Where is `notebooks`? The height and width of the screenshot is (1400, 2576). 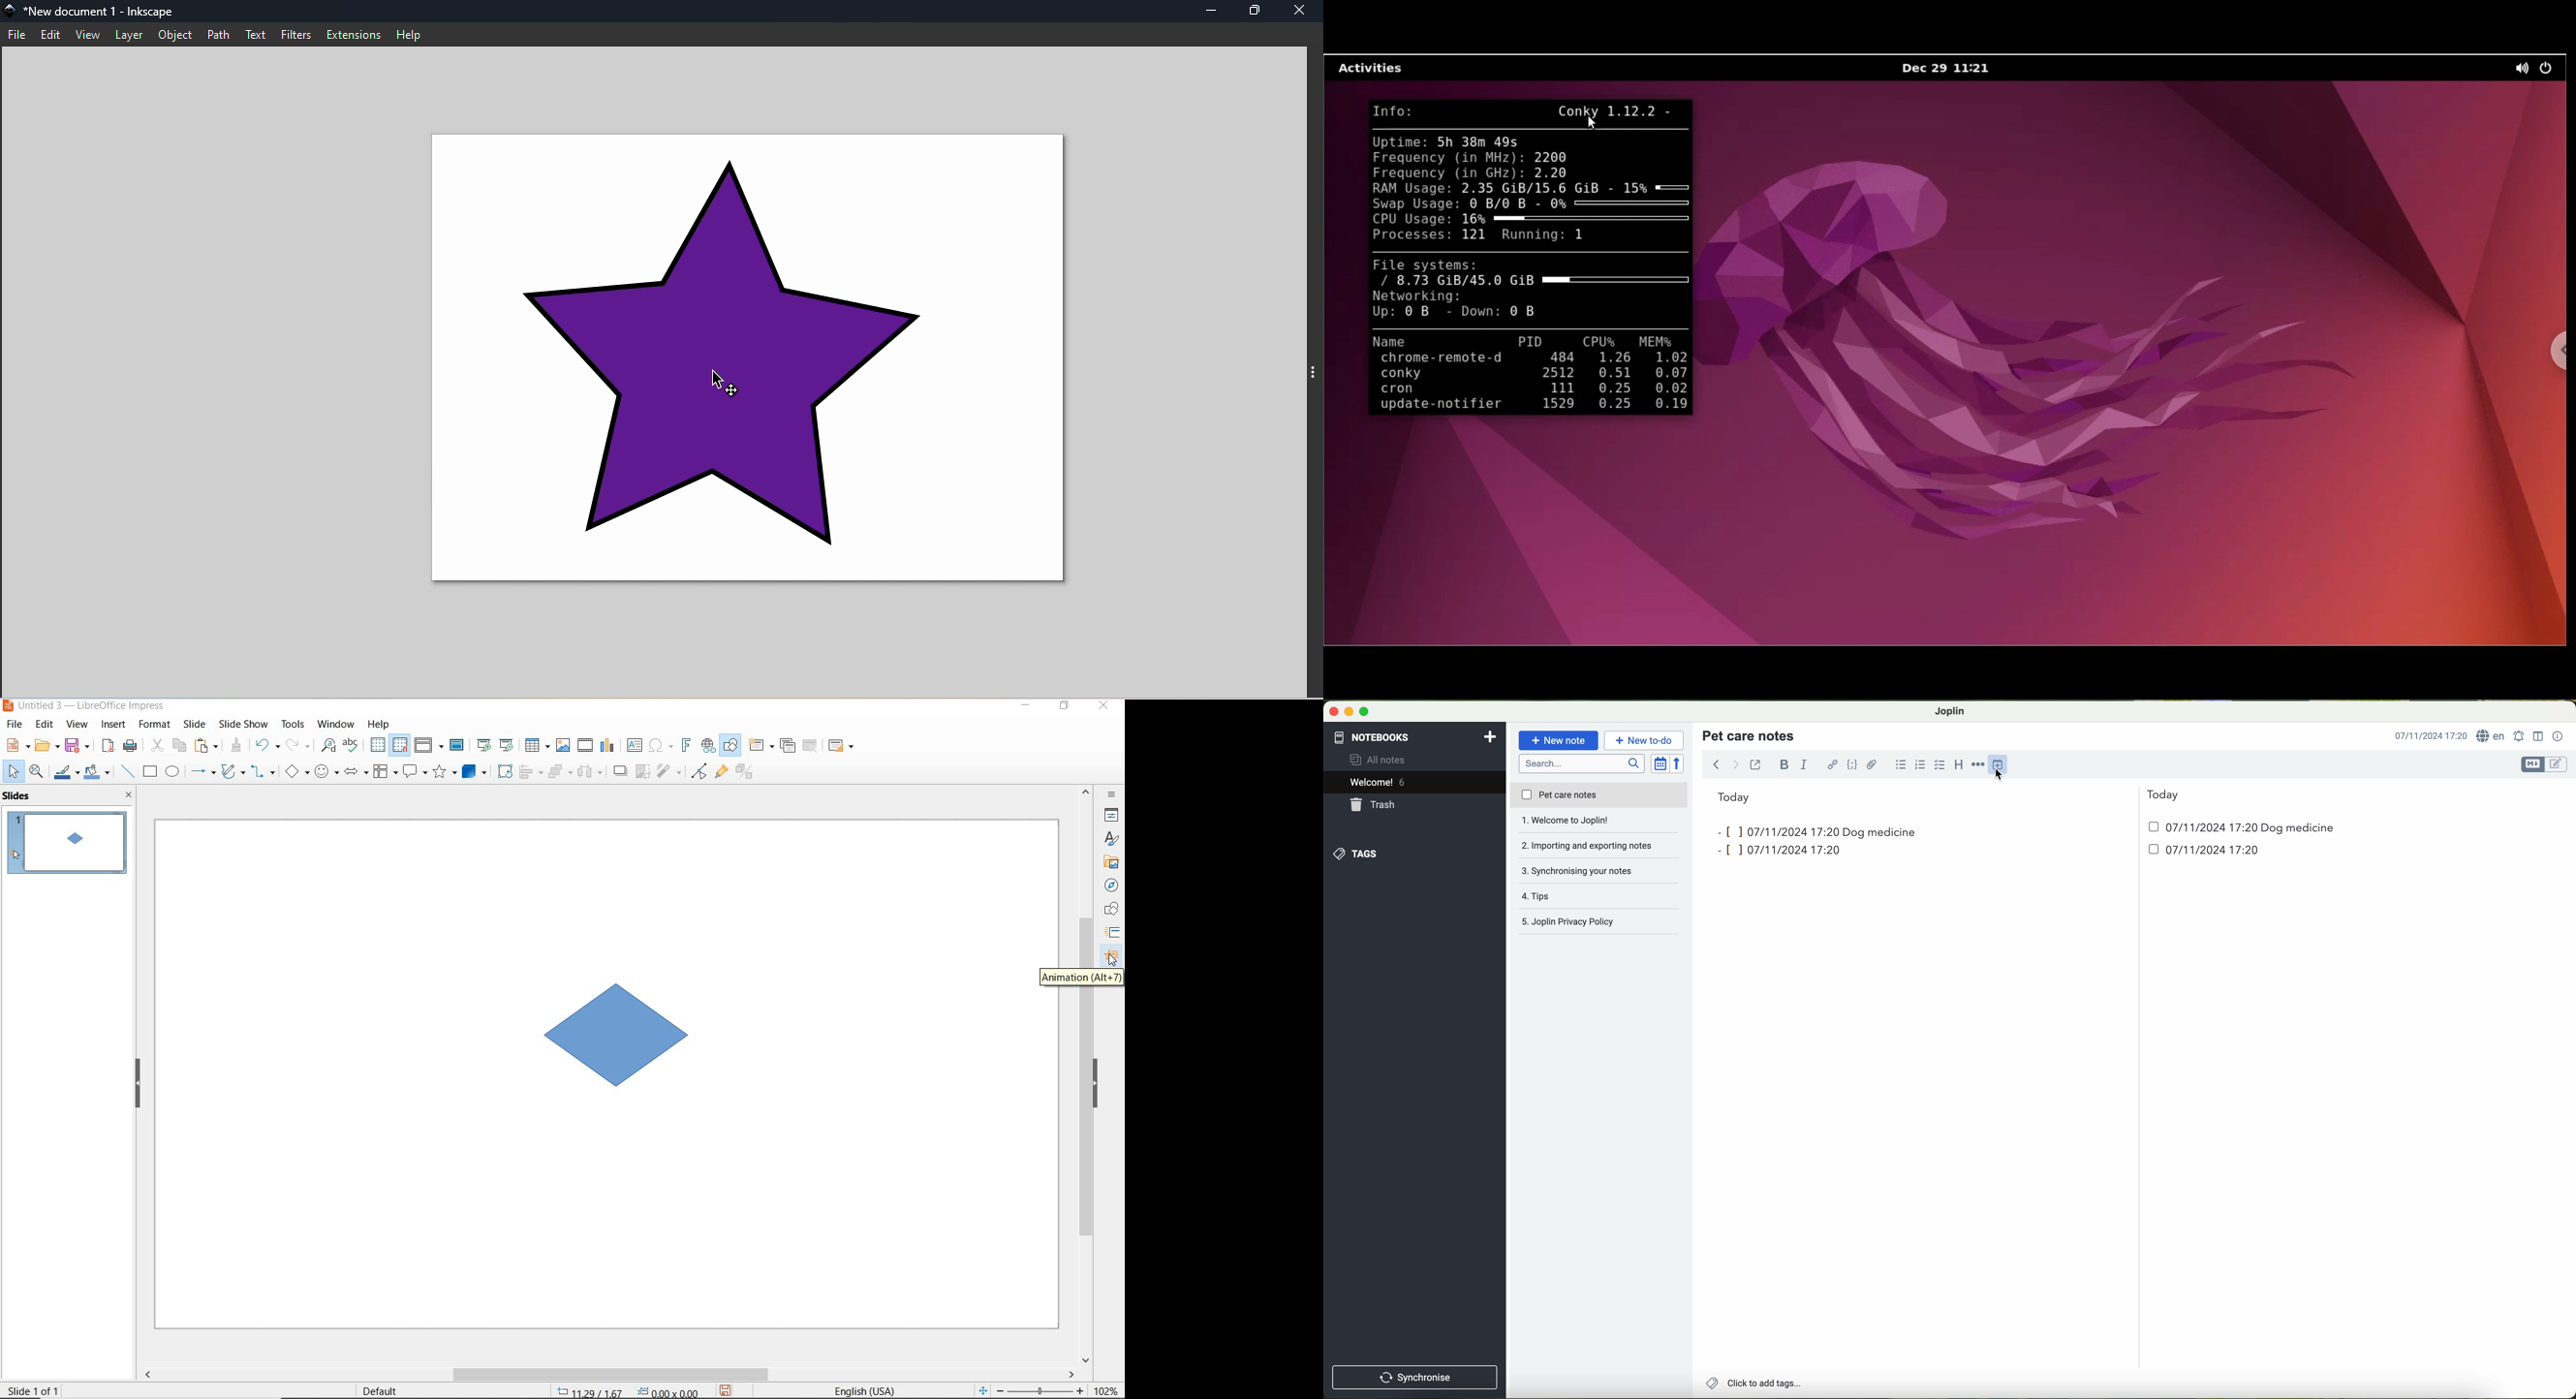 notebooks is located at coordinates (1370, 736).